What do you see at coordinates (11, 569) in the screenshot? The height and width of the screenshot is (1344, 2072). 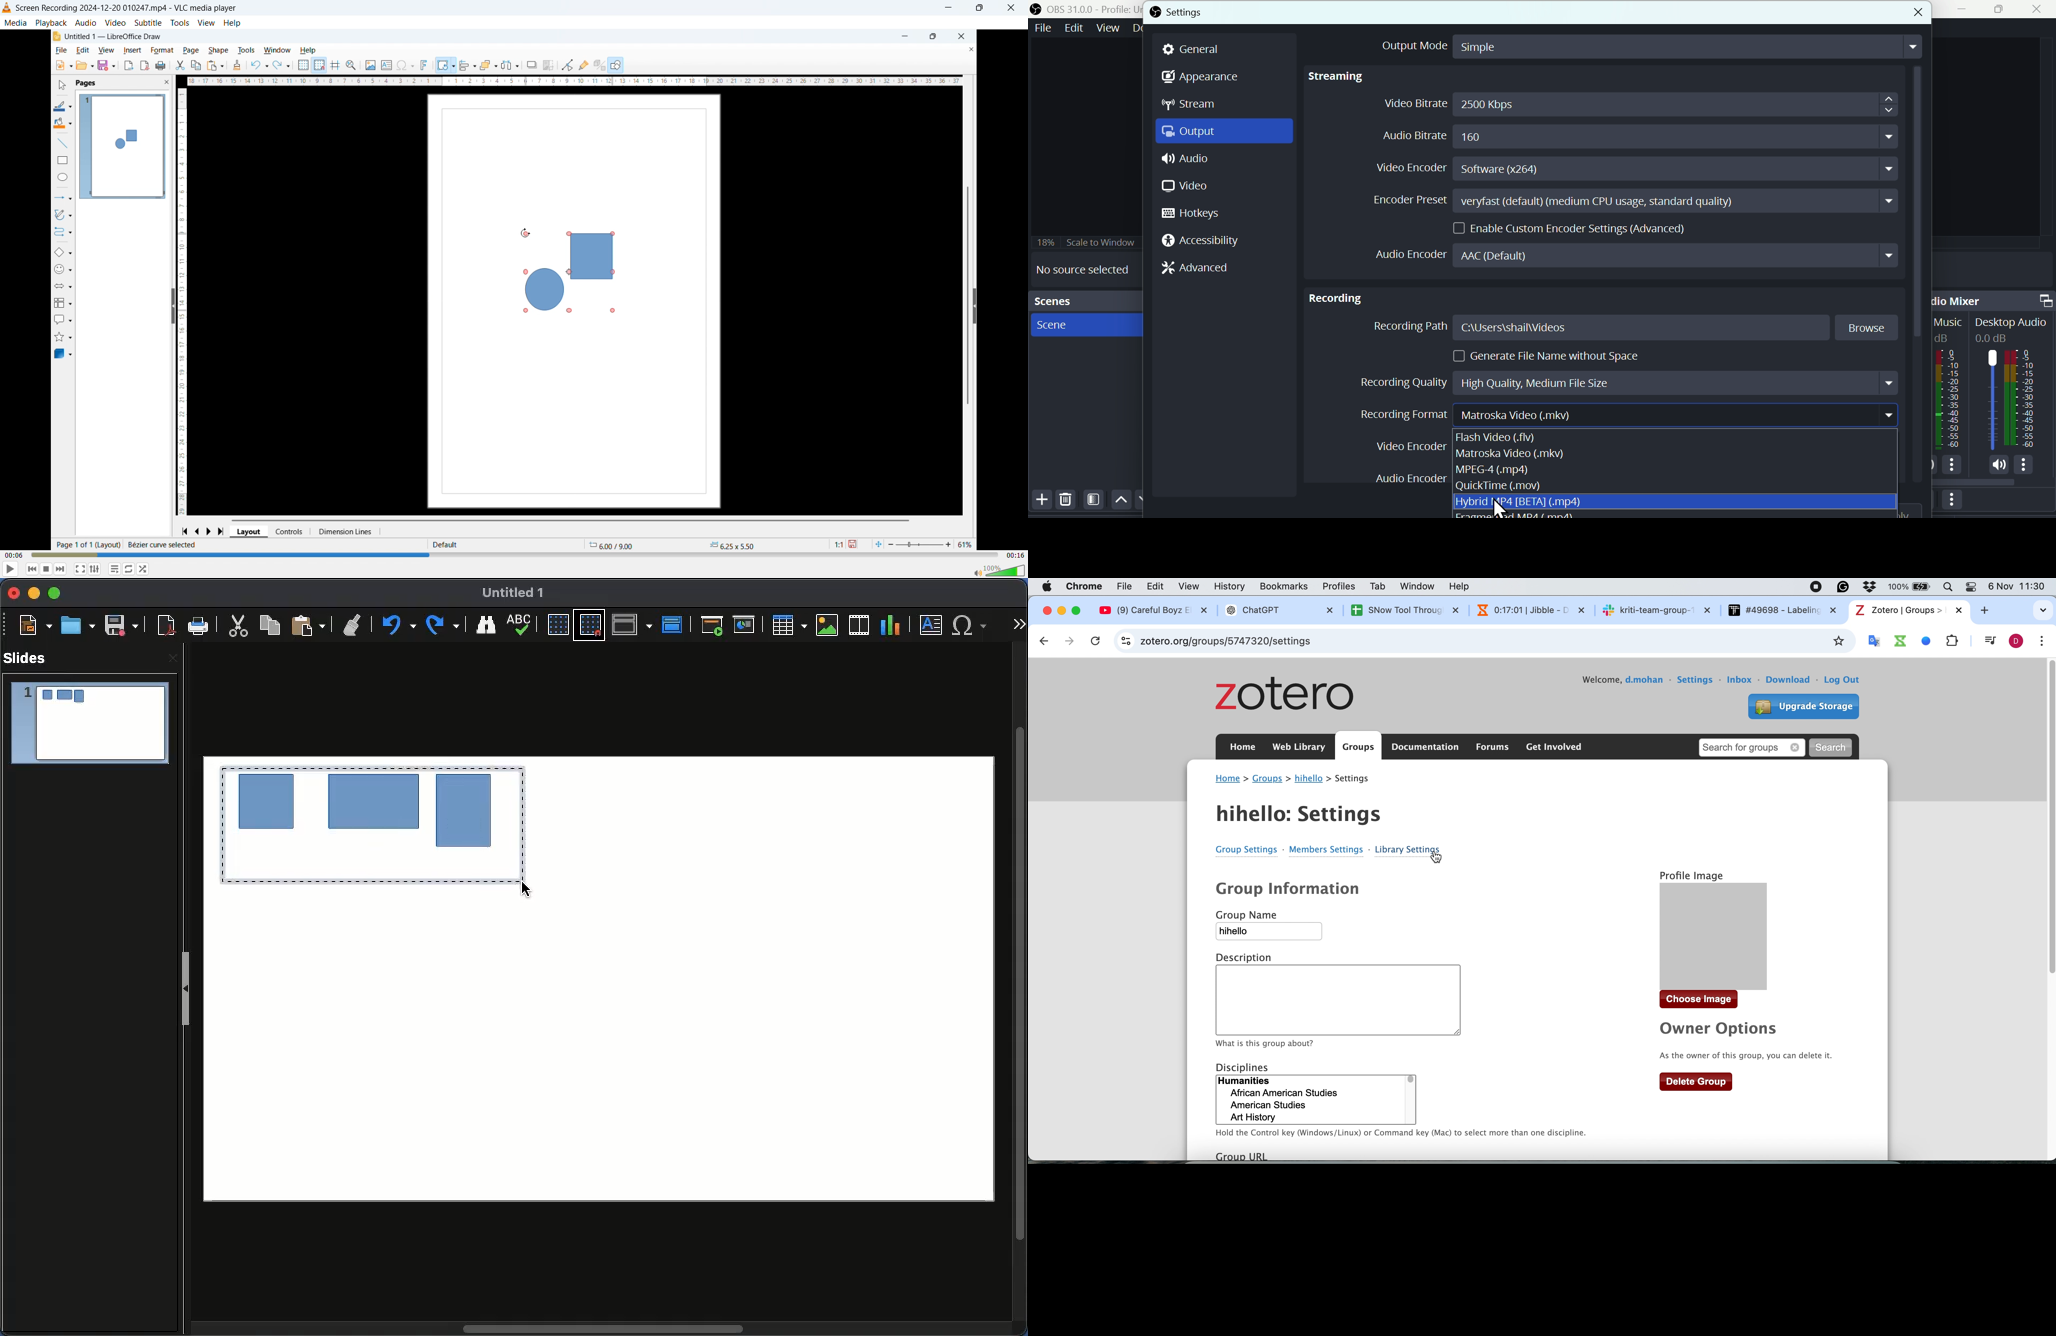 I see `play ` at bounding box center [11, 569].